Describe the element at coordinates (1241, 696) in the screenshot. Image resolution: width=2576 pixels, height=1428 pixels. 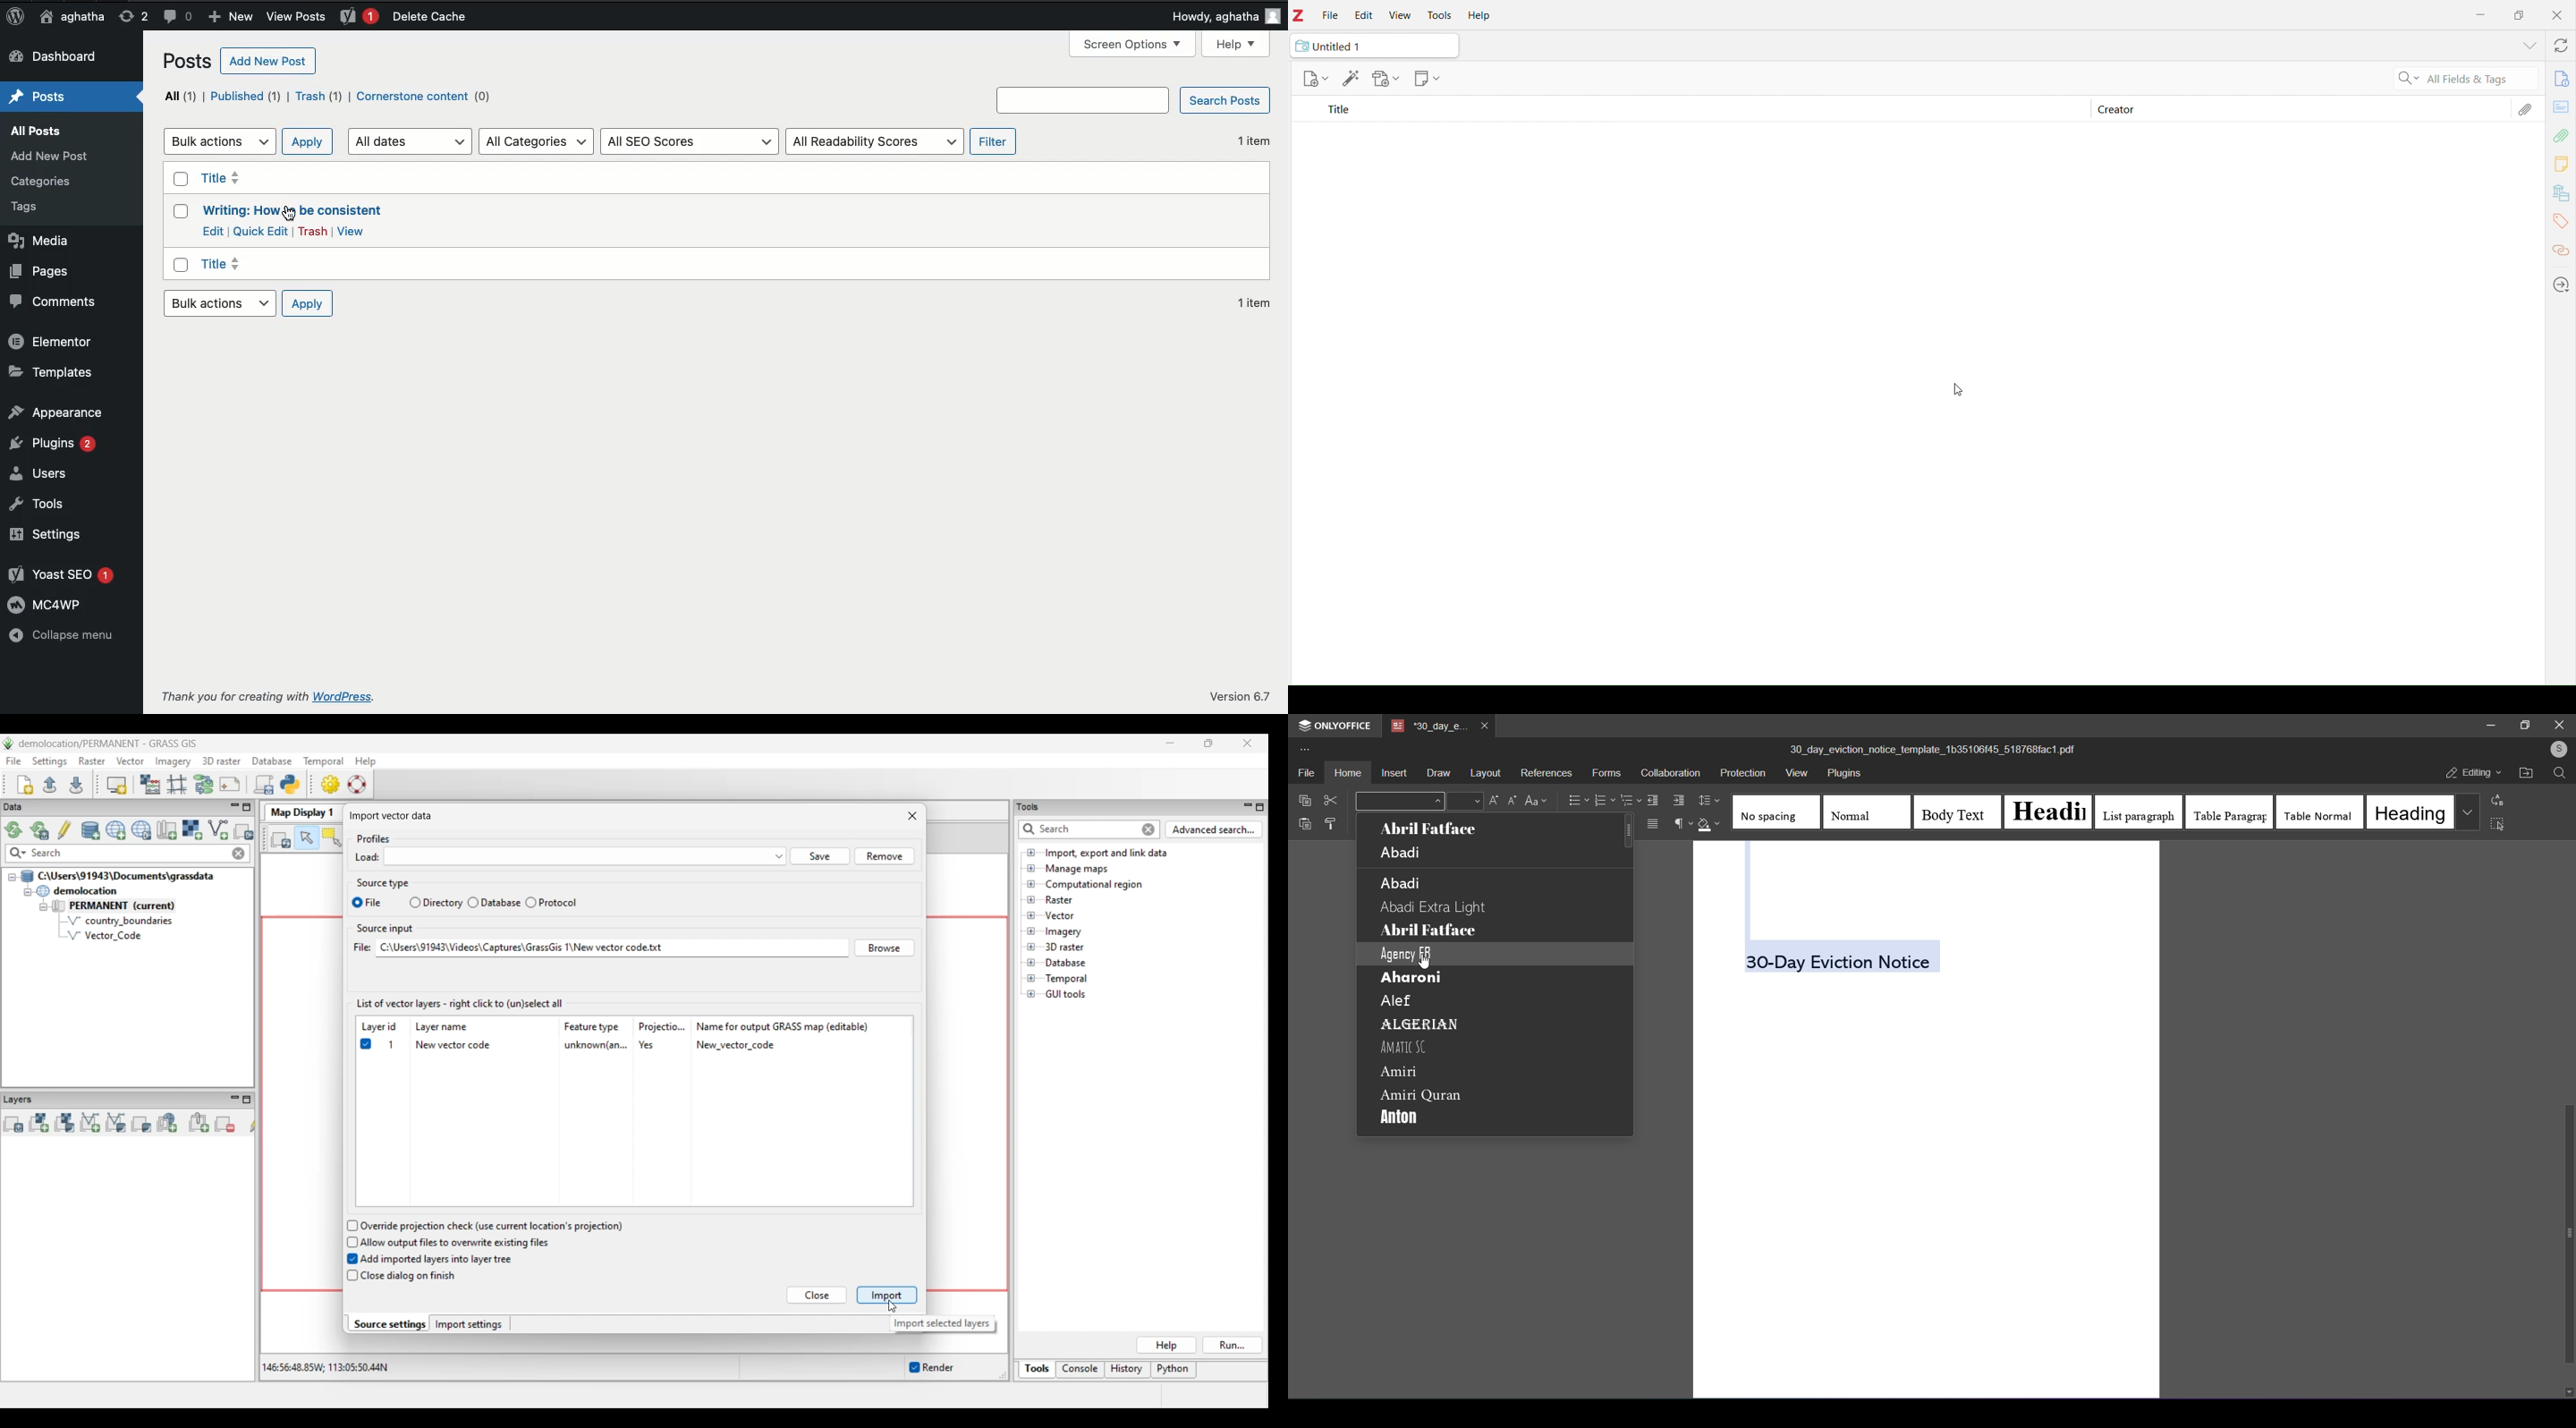
I see `Version 6.7` at that location.